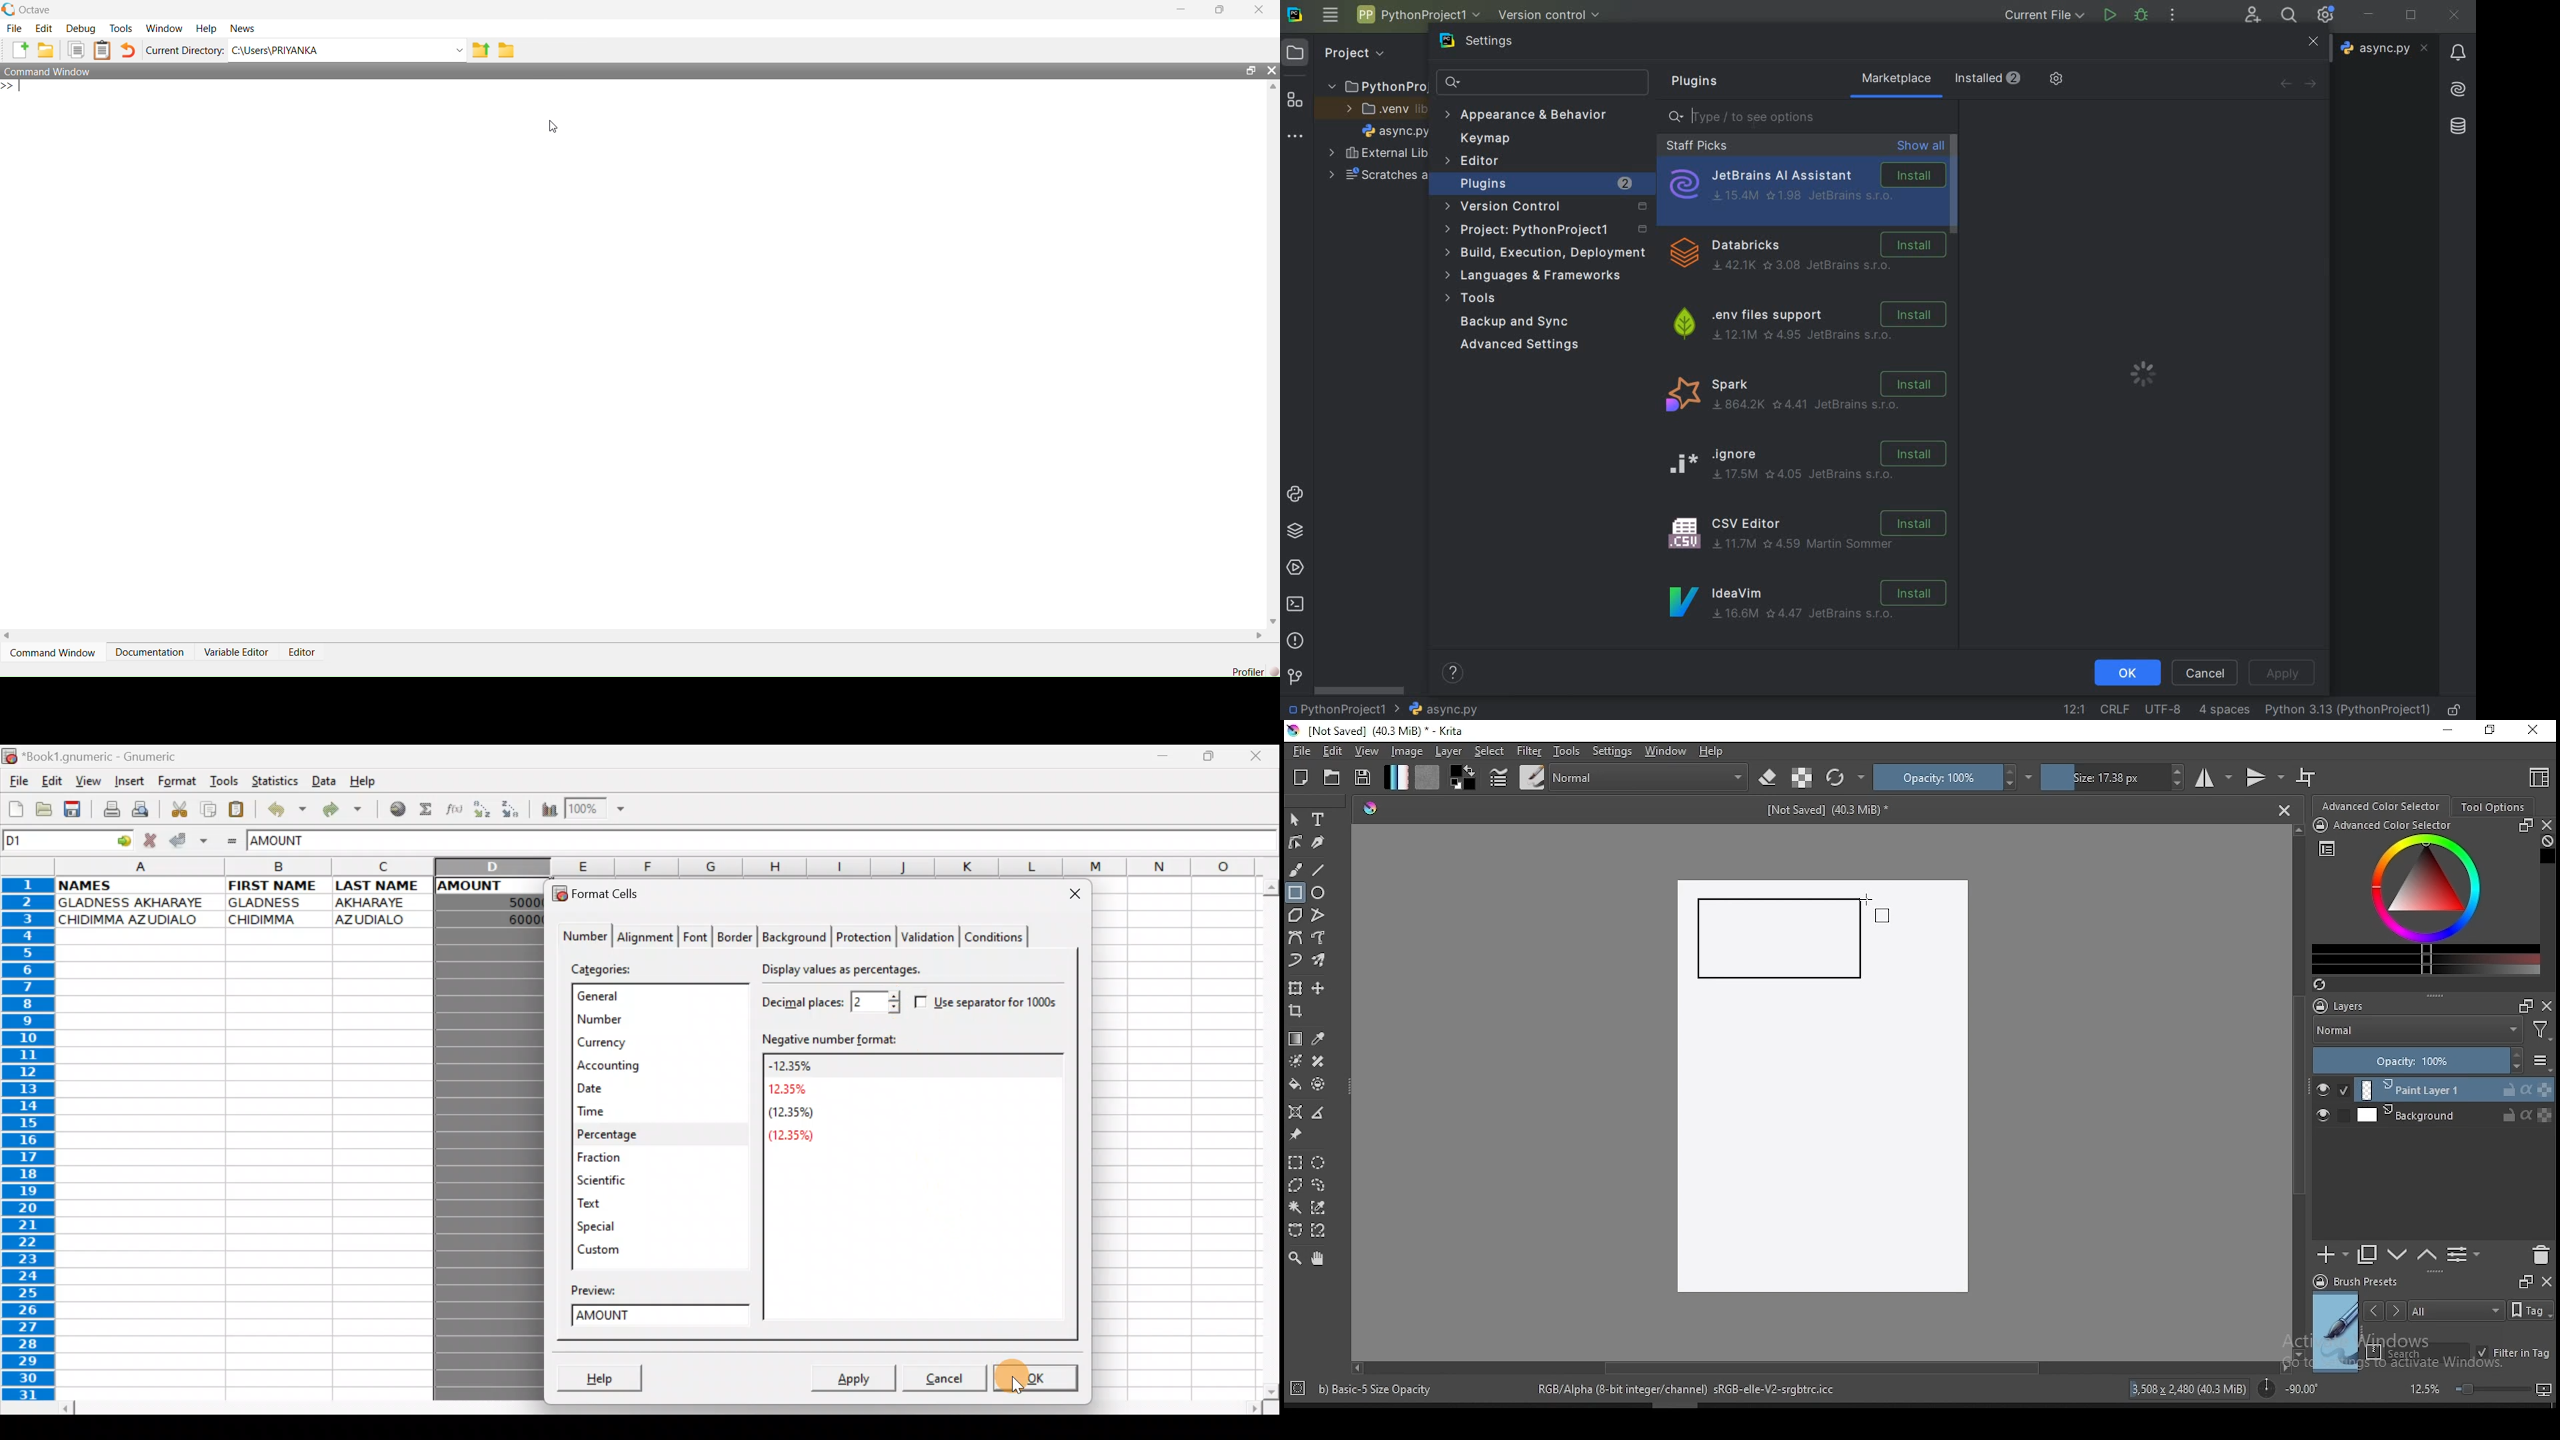 This screenshot has width=2576, height=1456. What do you see at coordinates (143, 809) in the screenshot?
I see `Print preview` at bounding box center [143, 809].